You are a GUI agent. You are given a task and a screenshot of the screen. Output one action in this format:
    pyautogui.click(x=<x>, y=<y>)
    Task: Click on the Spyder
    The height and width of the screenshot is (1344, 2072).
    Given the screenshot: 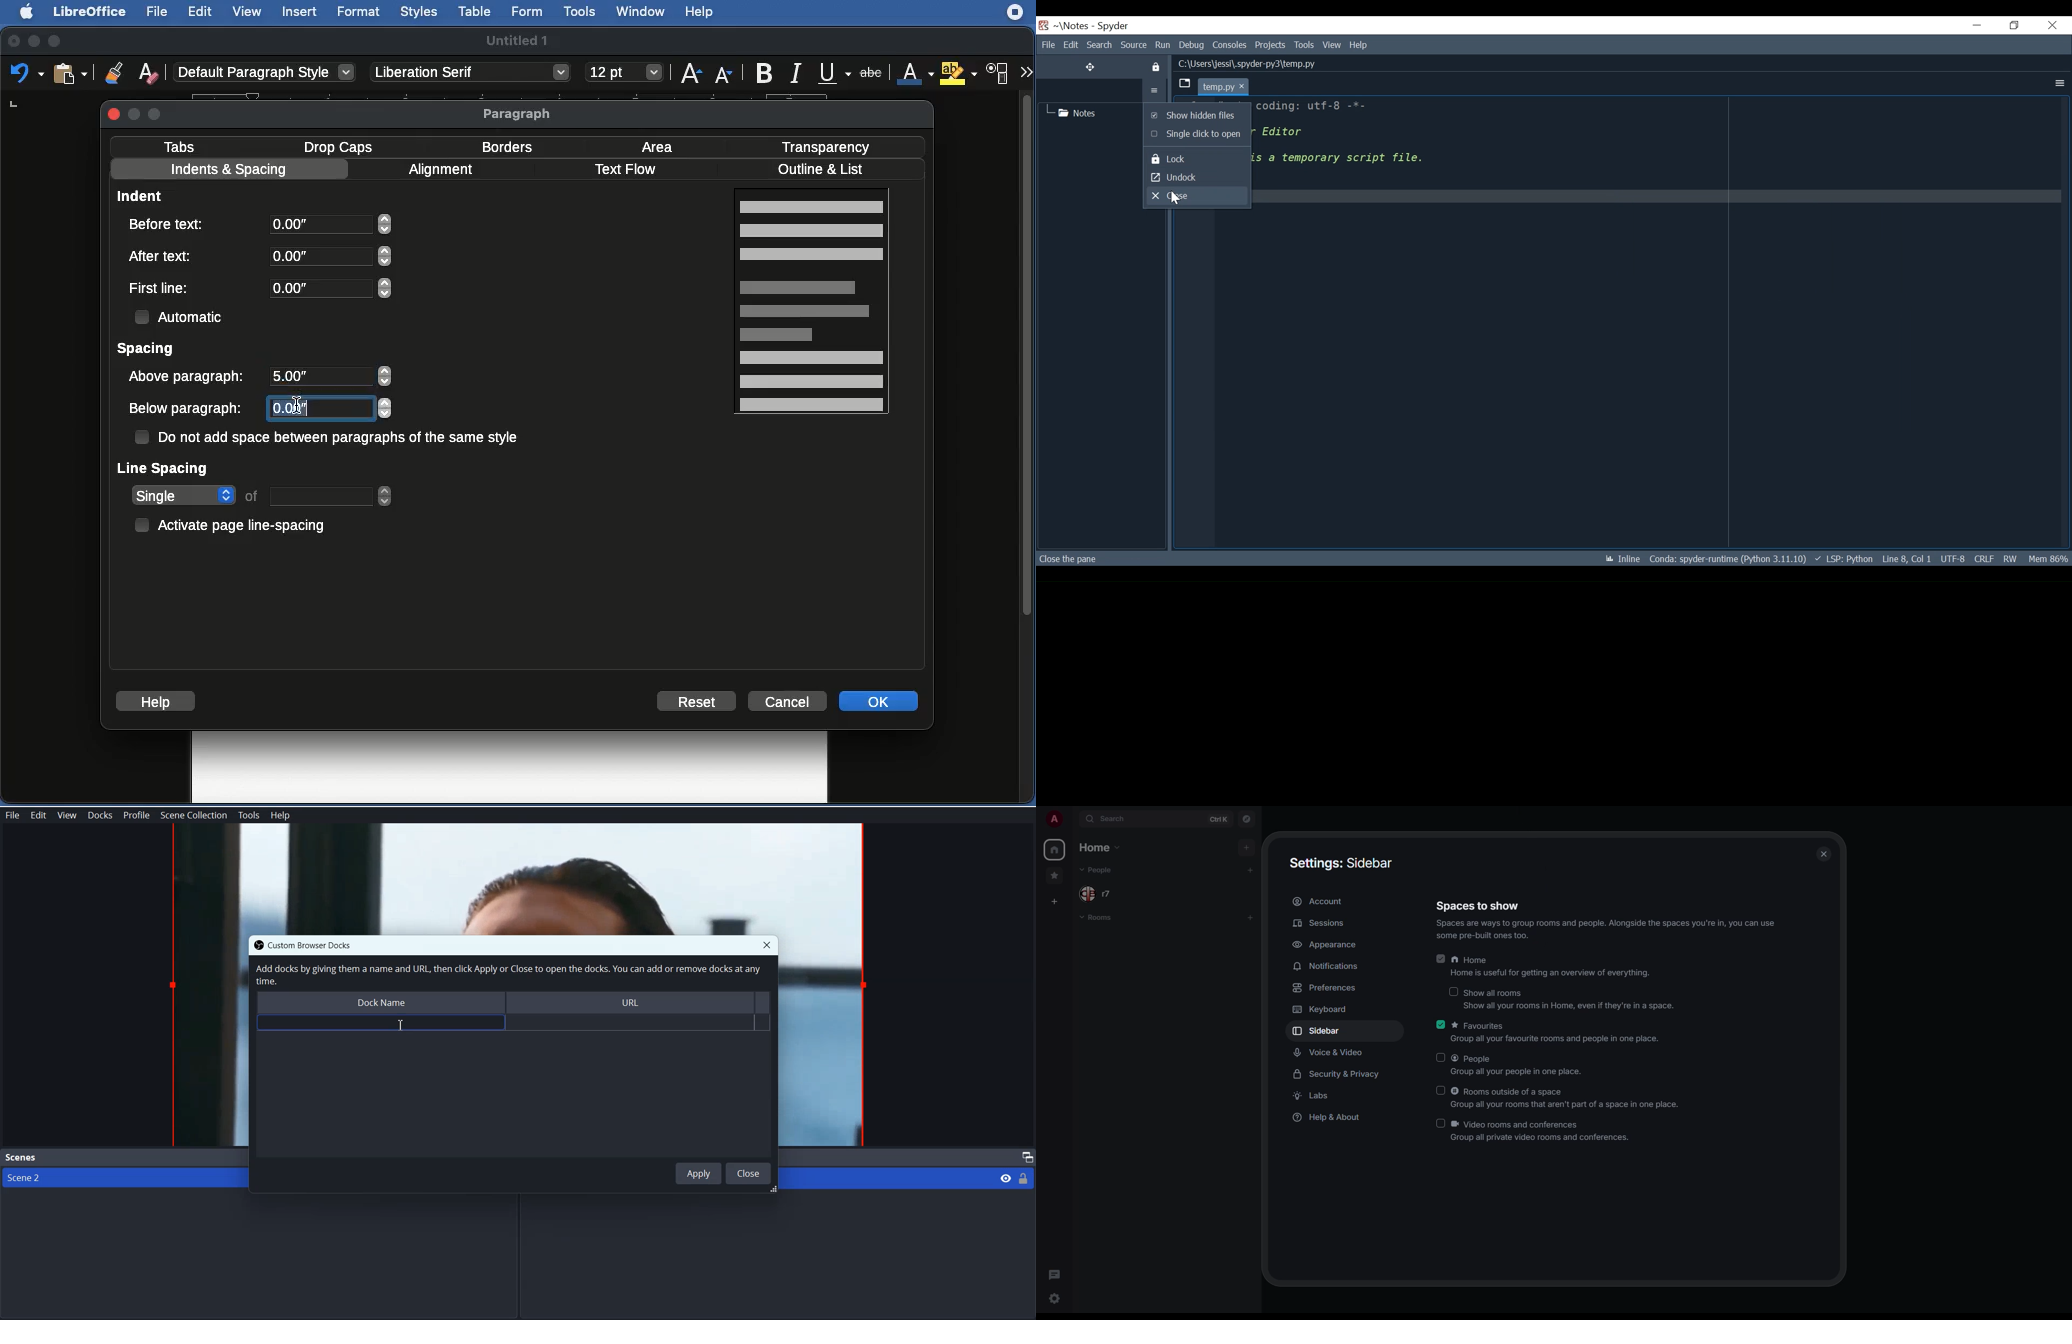 What is the action you would take?
    pyautogui.click(x=1113, y=26)
    